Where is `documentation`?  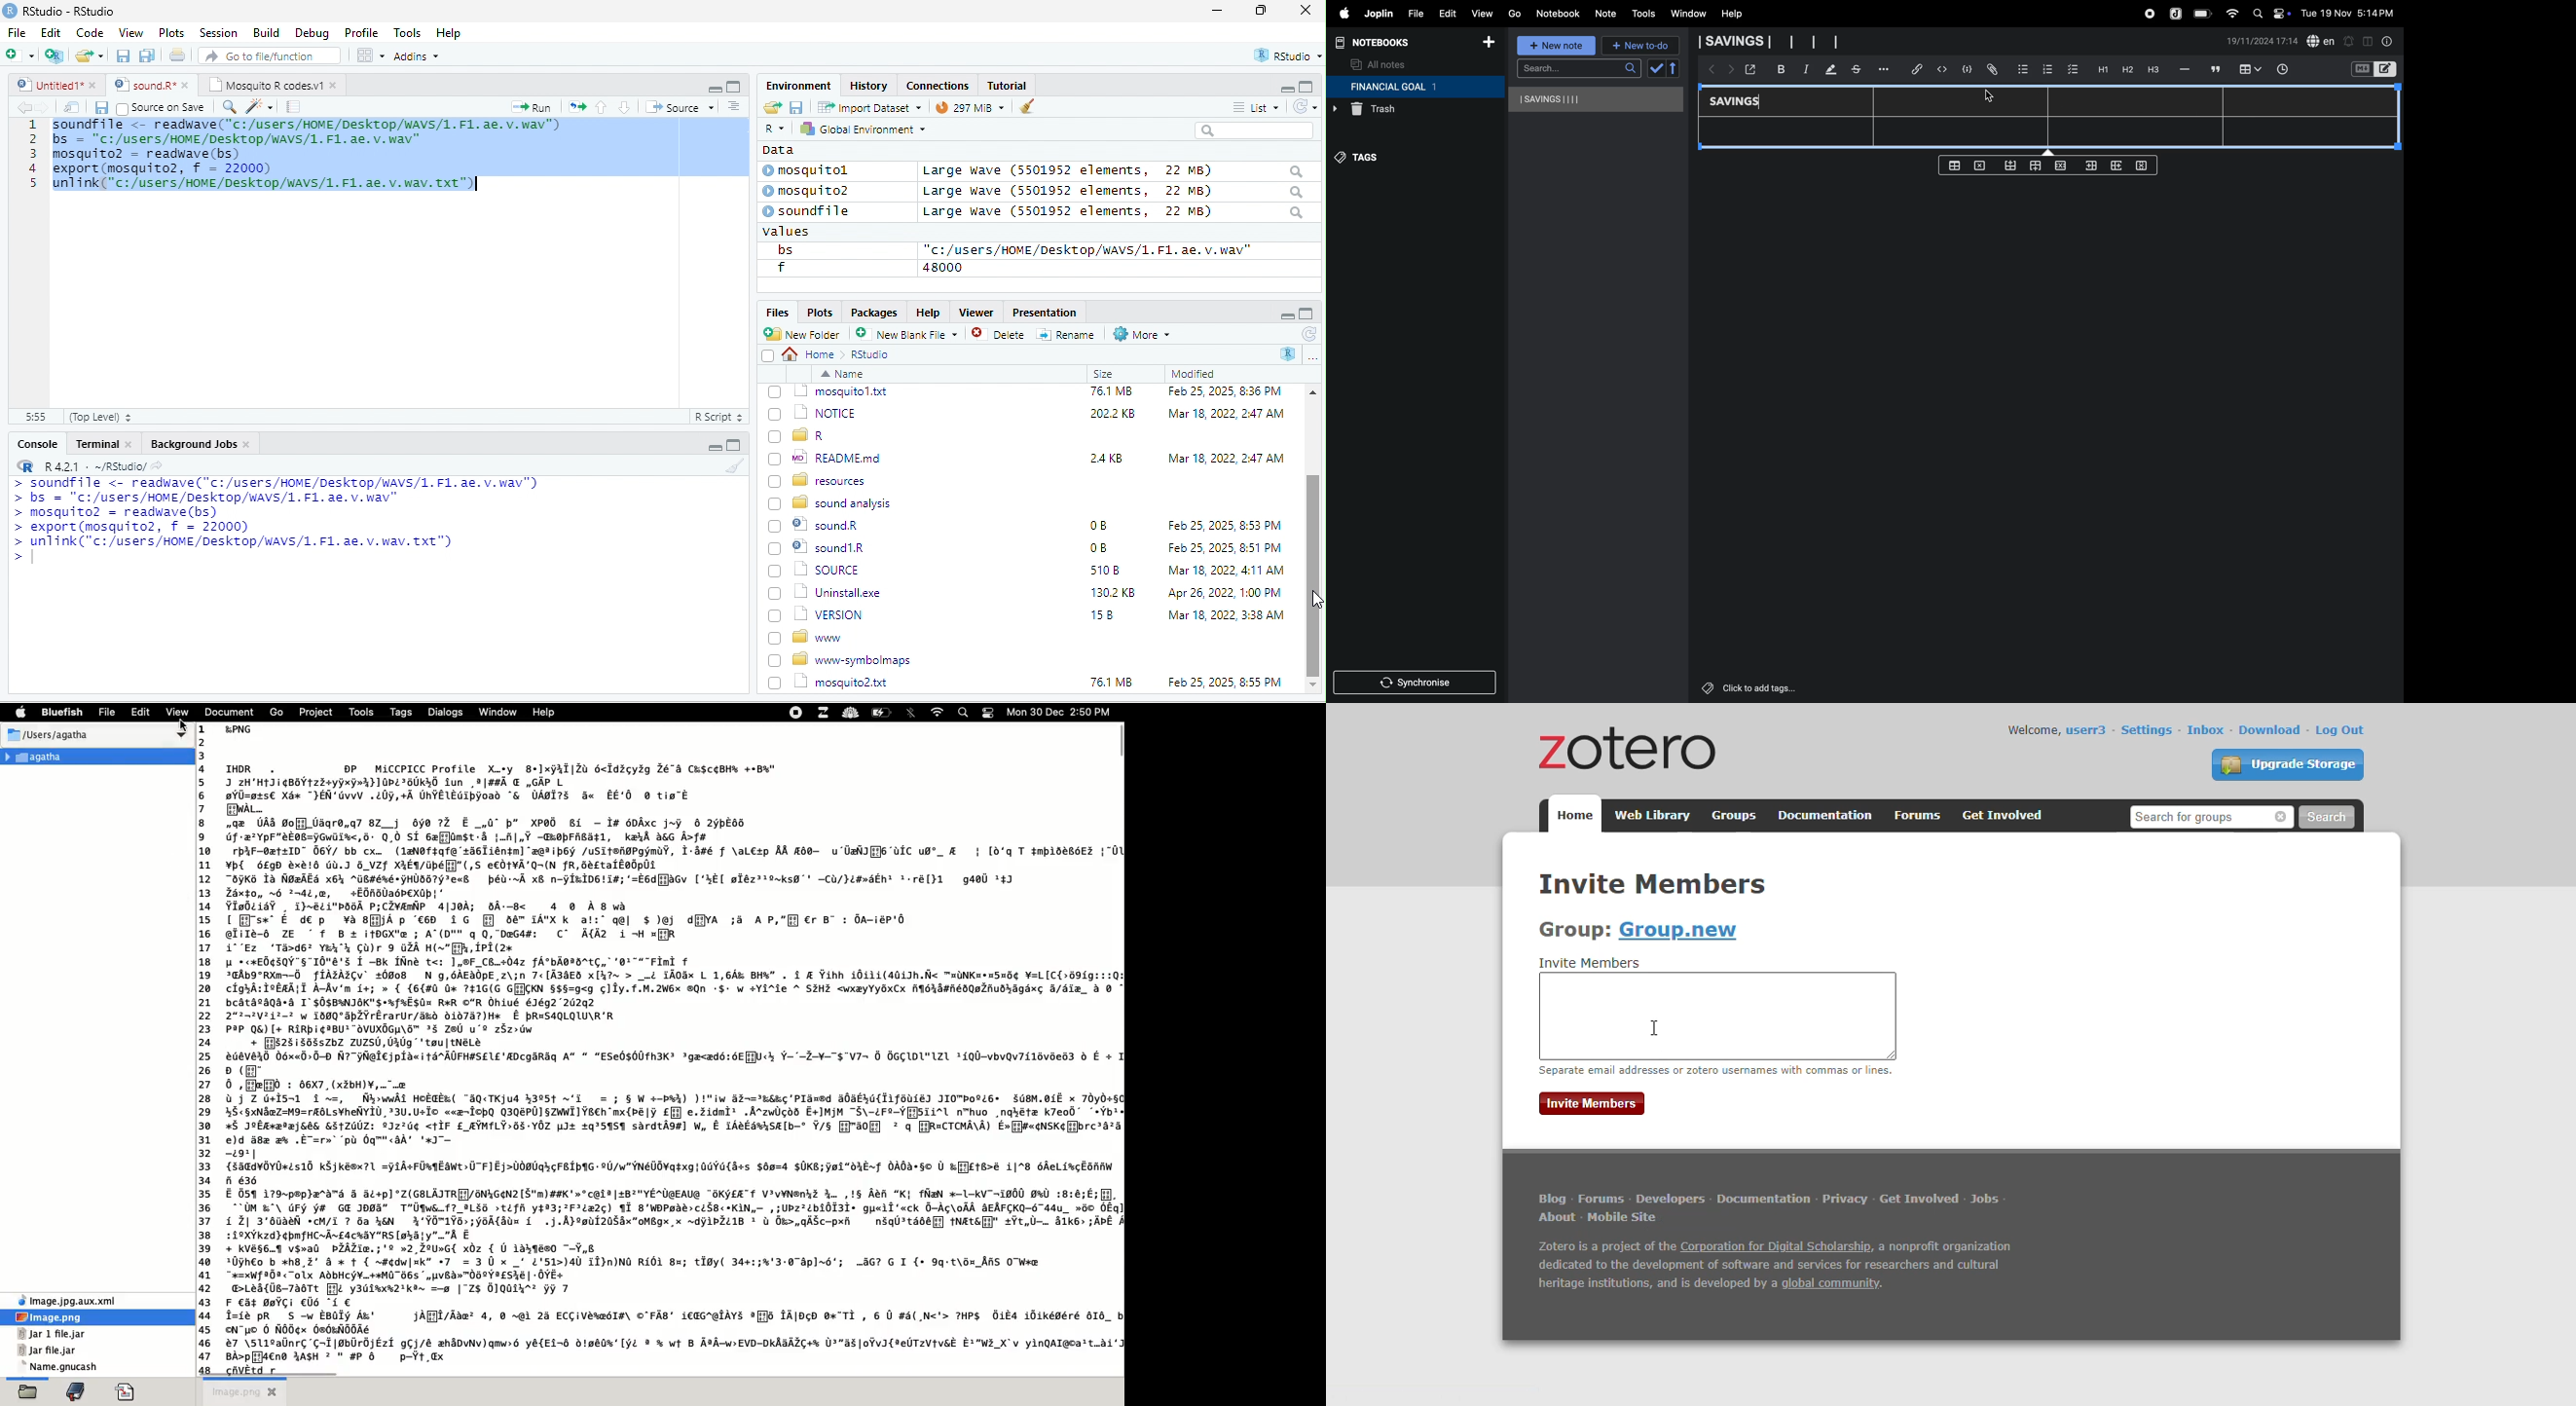
documentation is located at coordinates (1826, 816).